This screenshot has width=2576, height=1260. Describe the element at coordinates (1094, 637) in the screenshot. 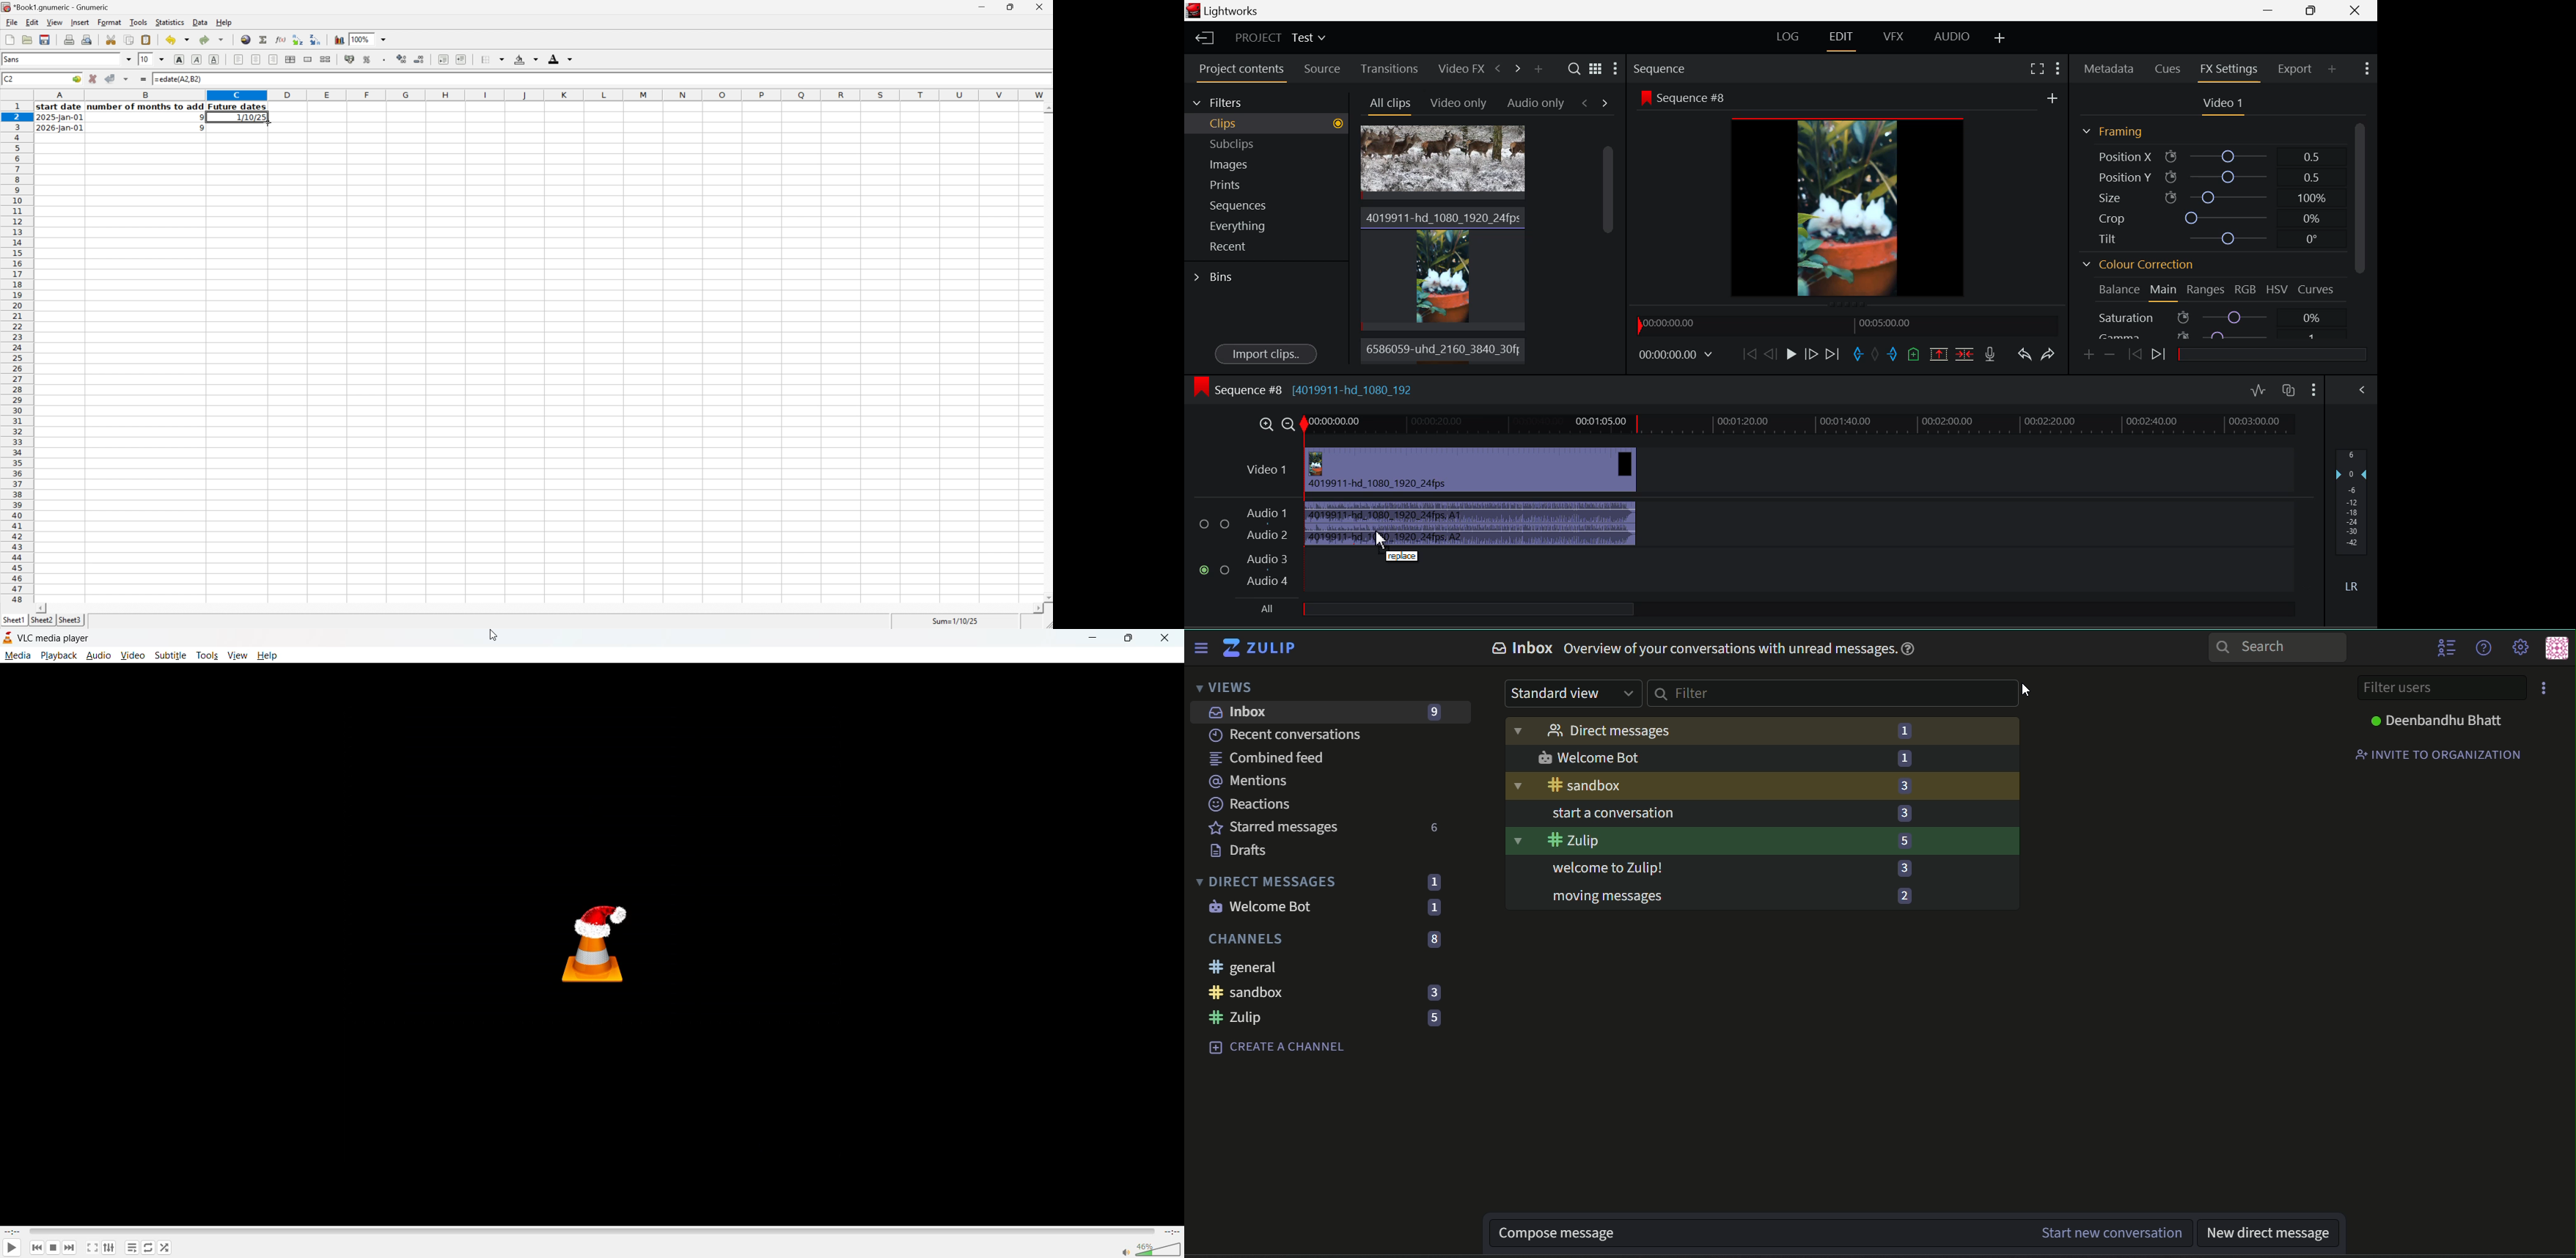

I see `minimize` at that location.